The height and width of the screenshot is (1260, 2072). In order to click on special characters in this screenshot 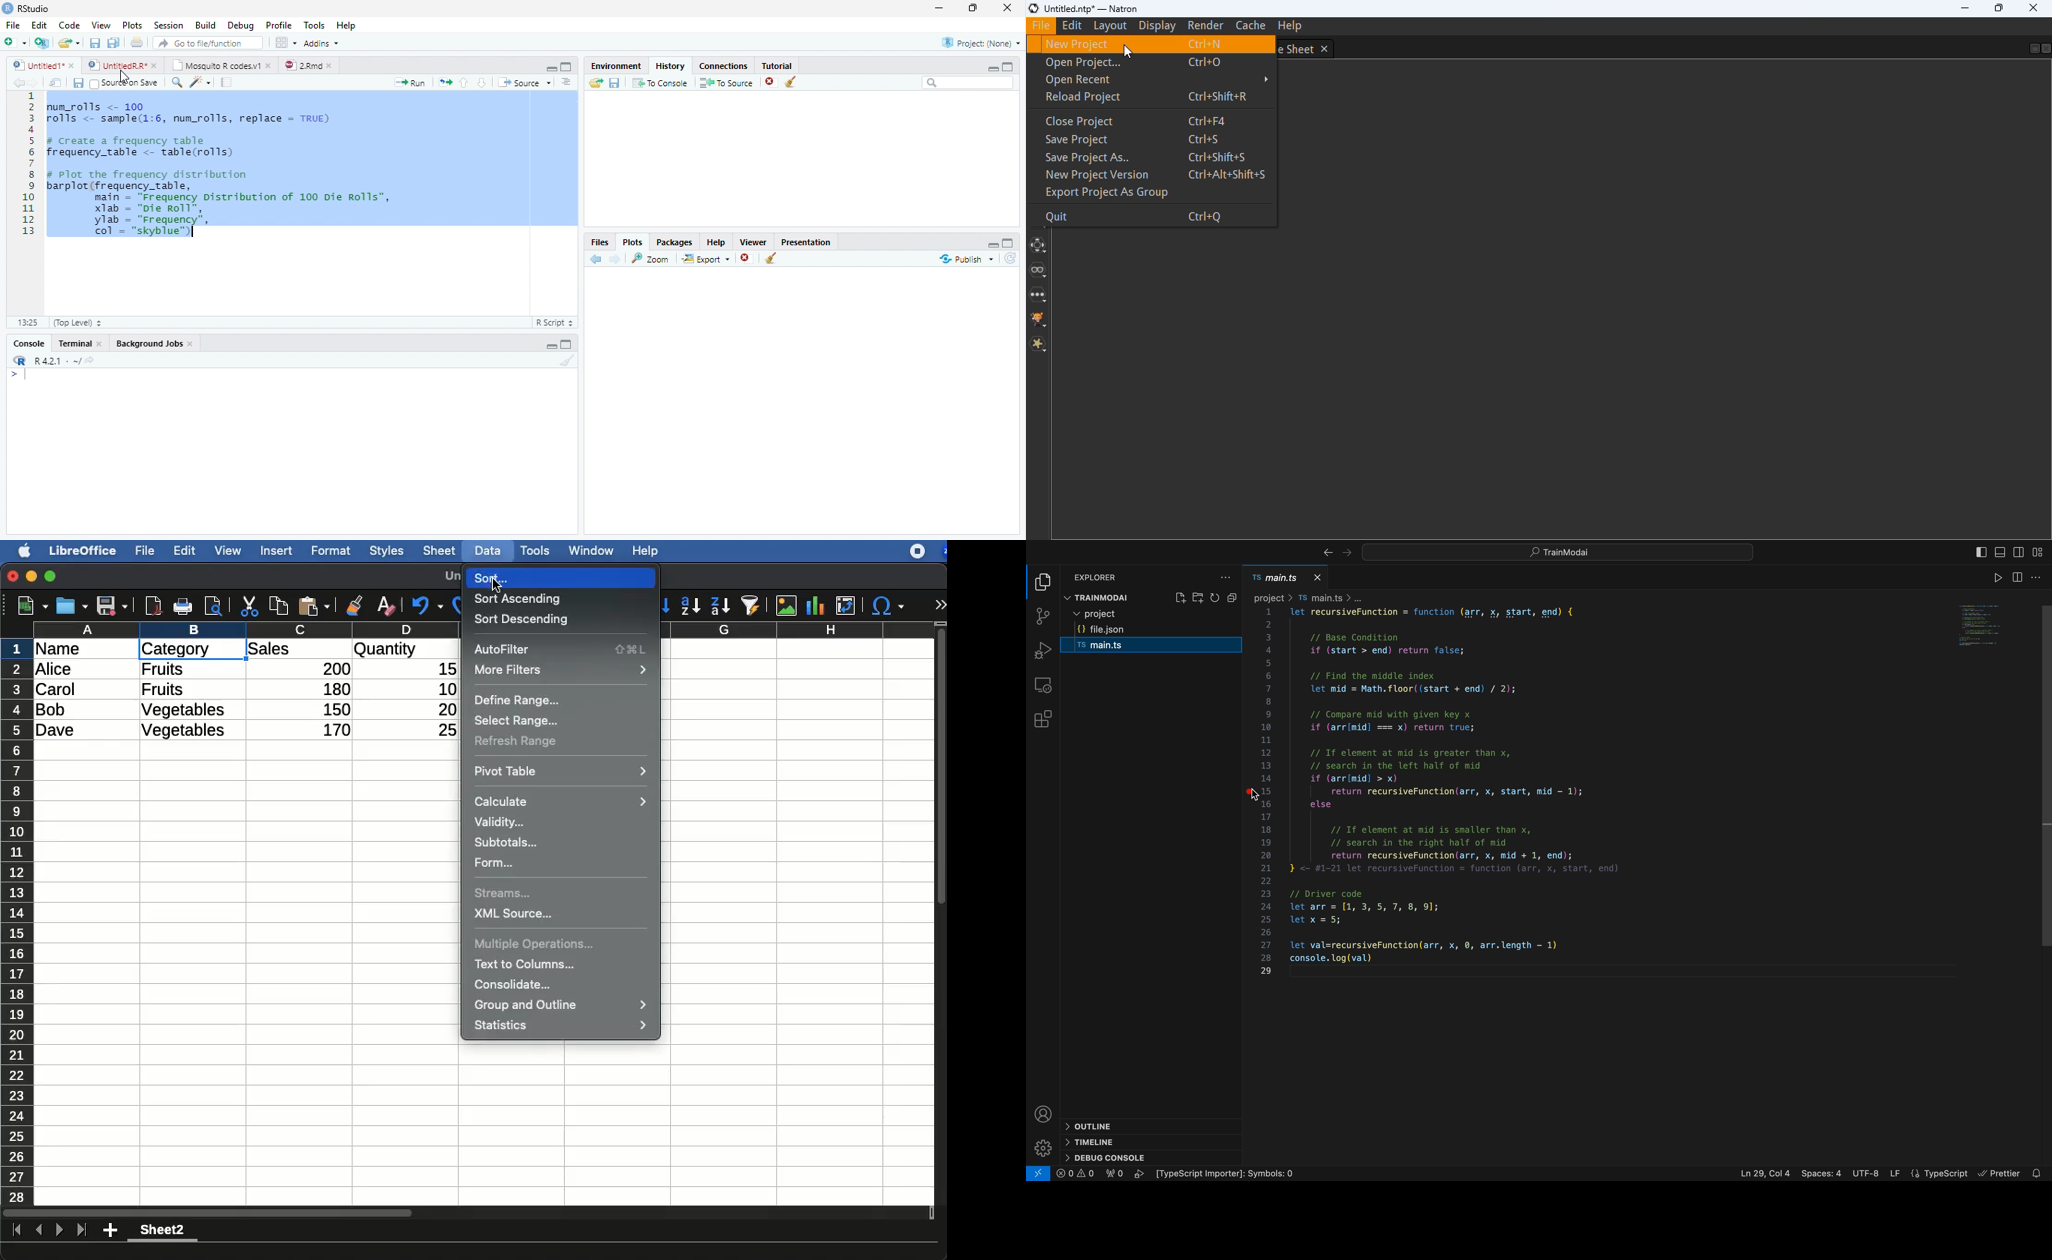, I will do `click(886, 606)`.